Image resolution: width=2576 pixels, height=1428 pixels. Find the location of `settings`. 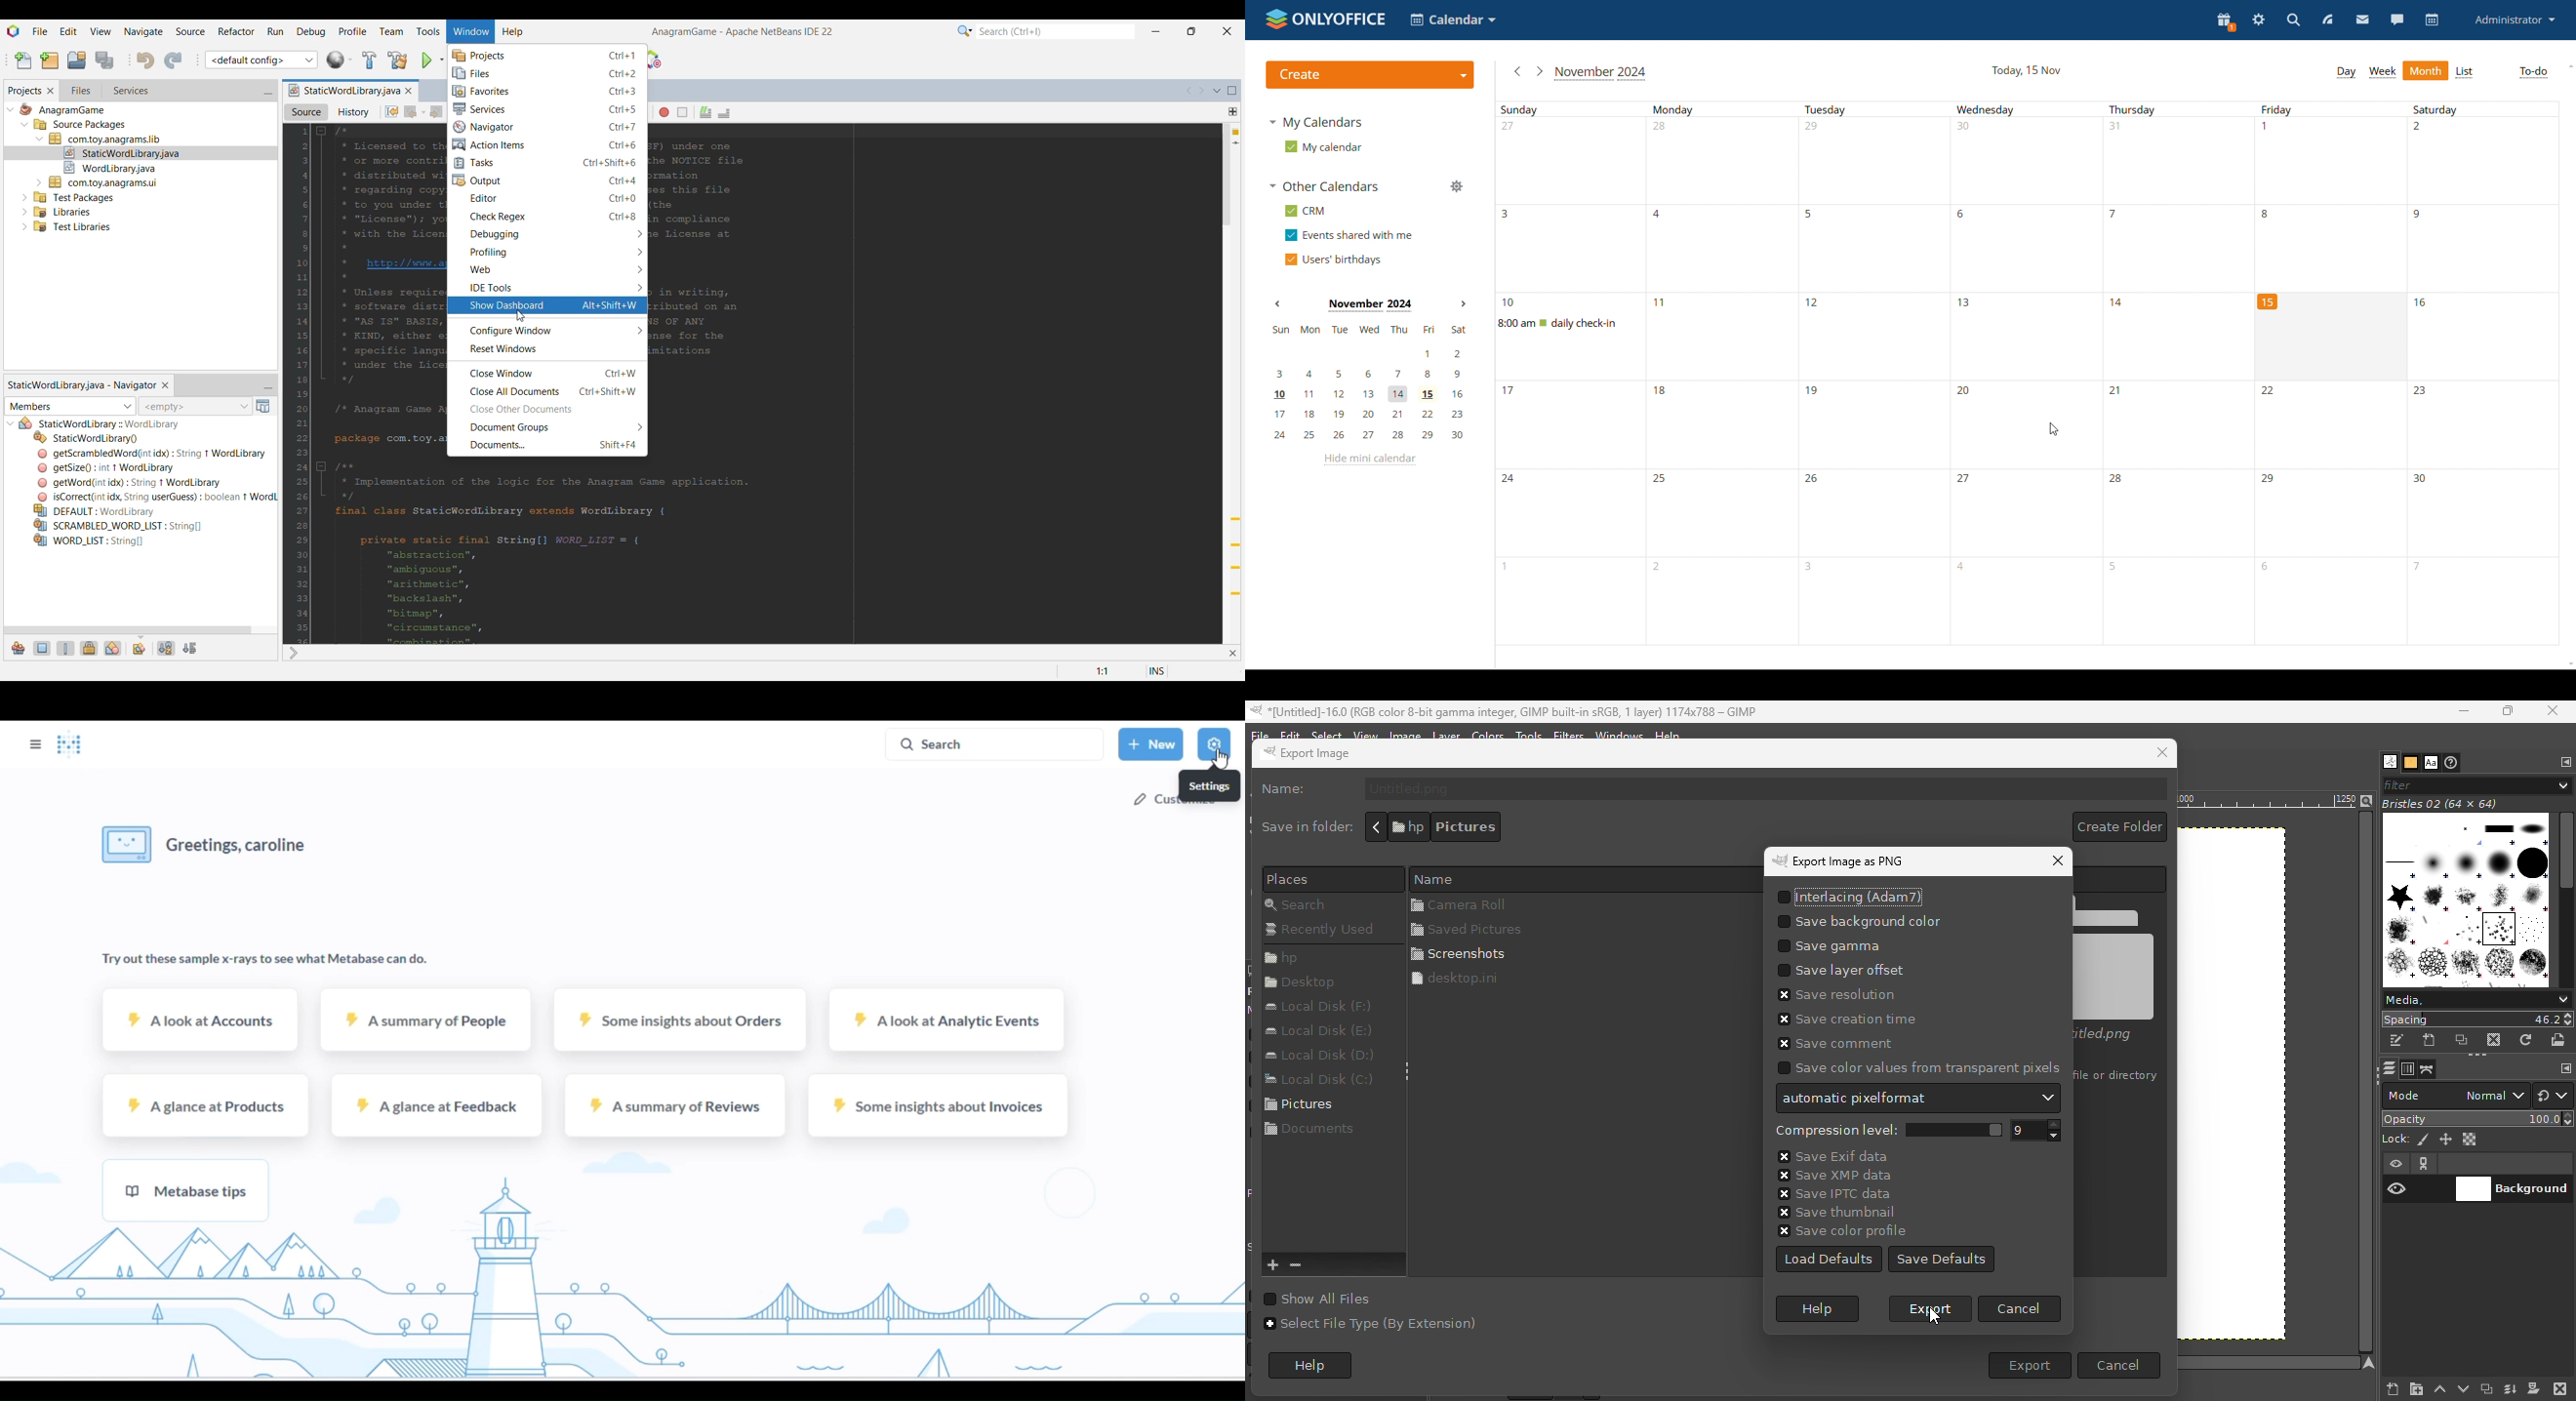

settings is located at coordinates (2258, 19).